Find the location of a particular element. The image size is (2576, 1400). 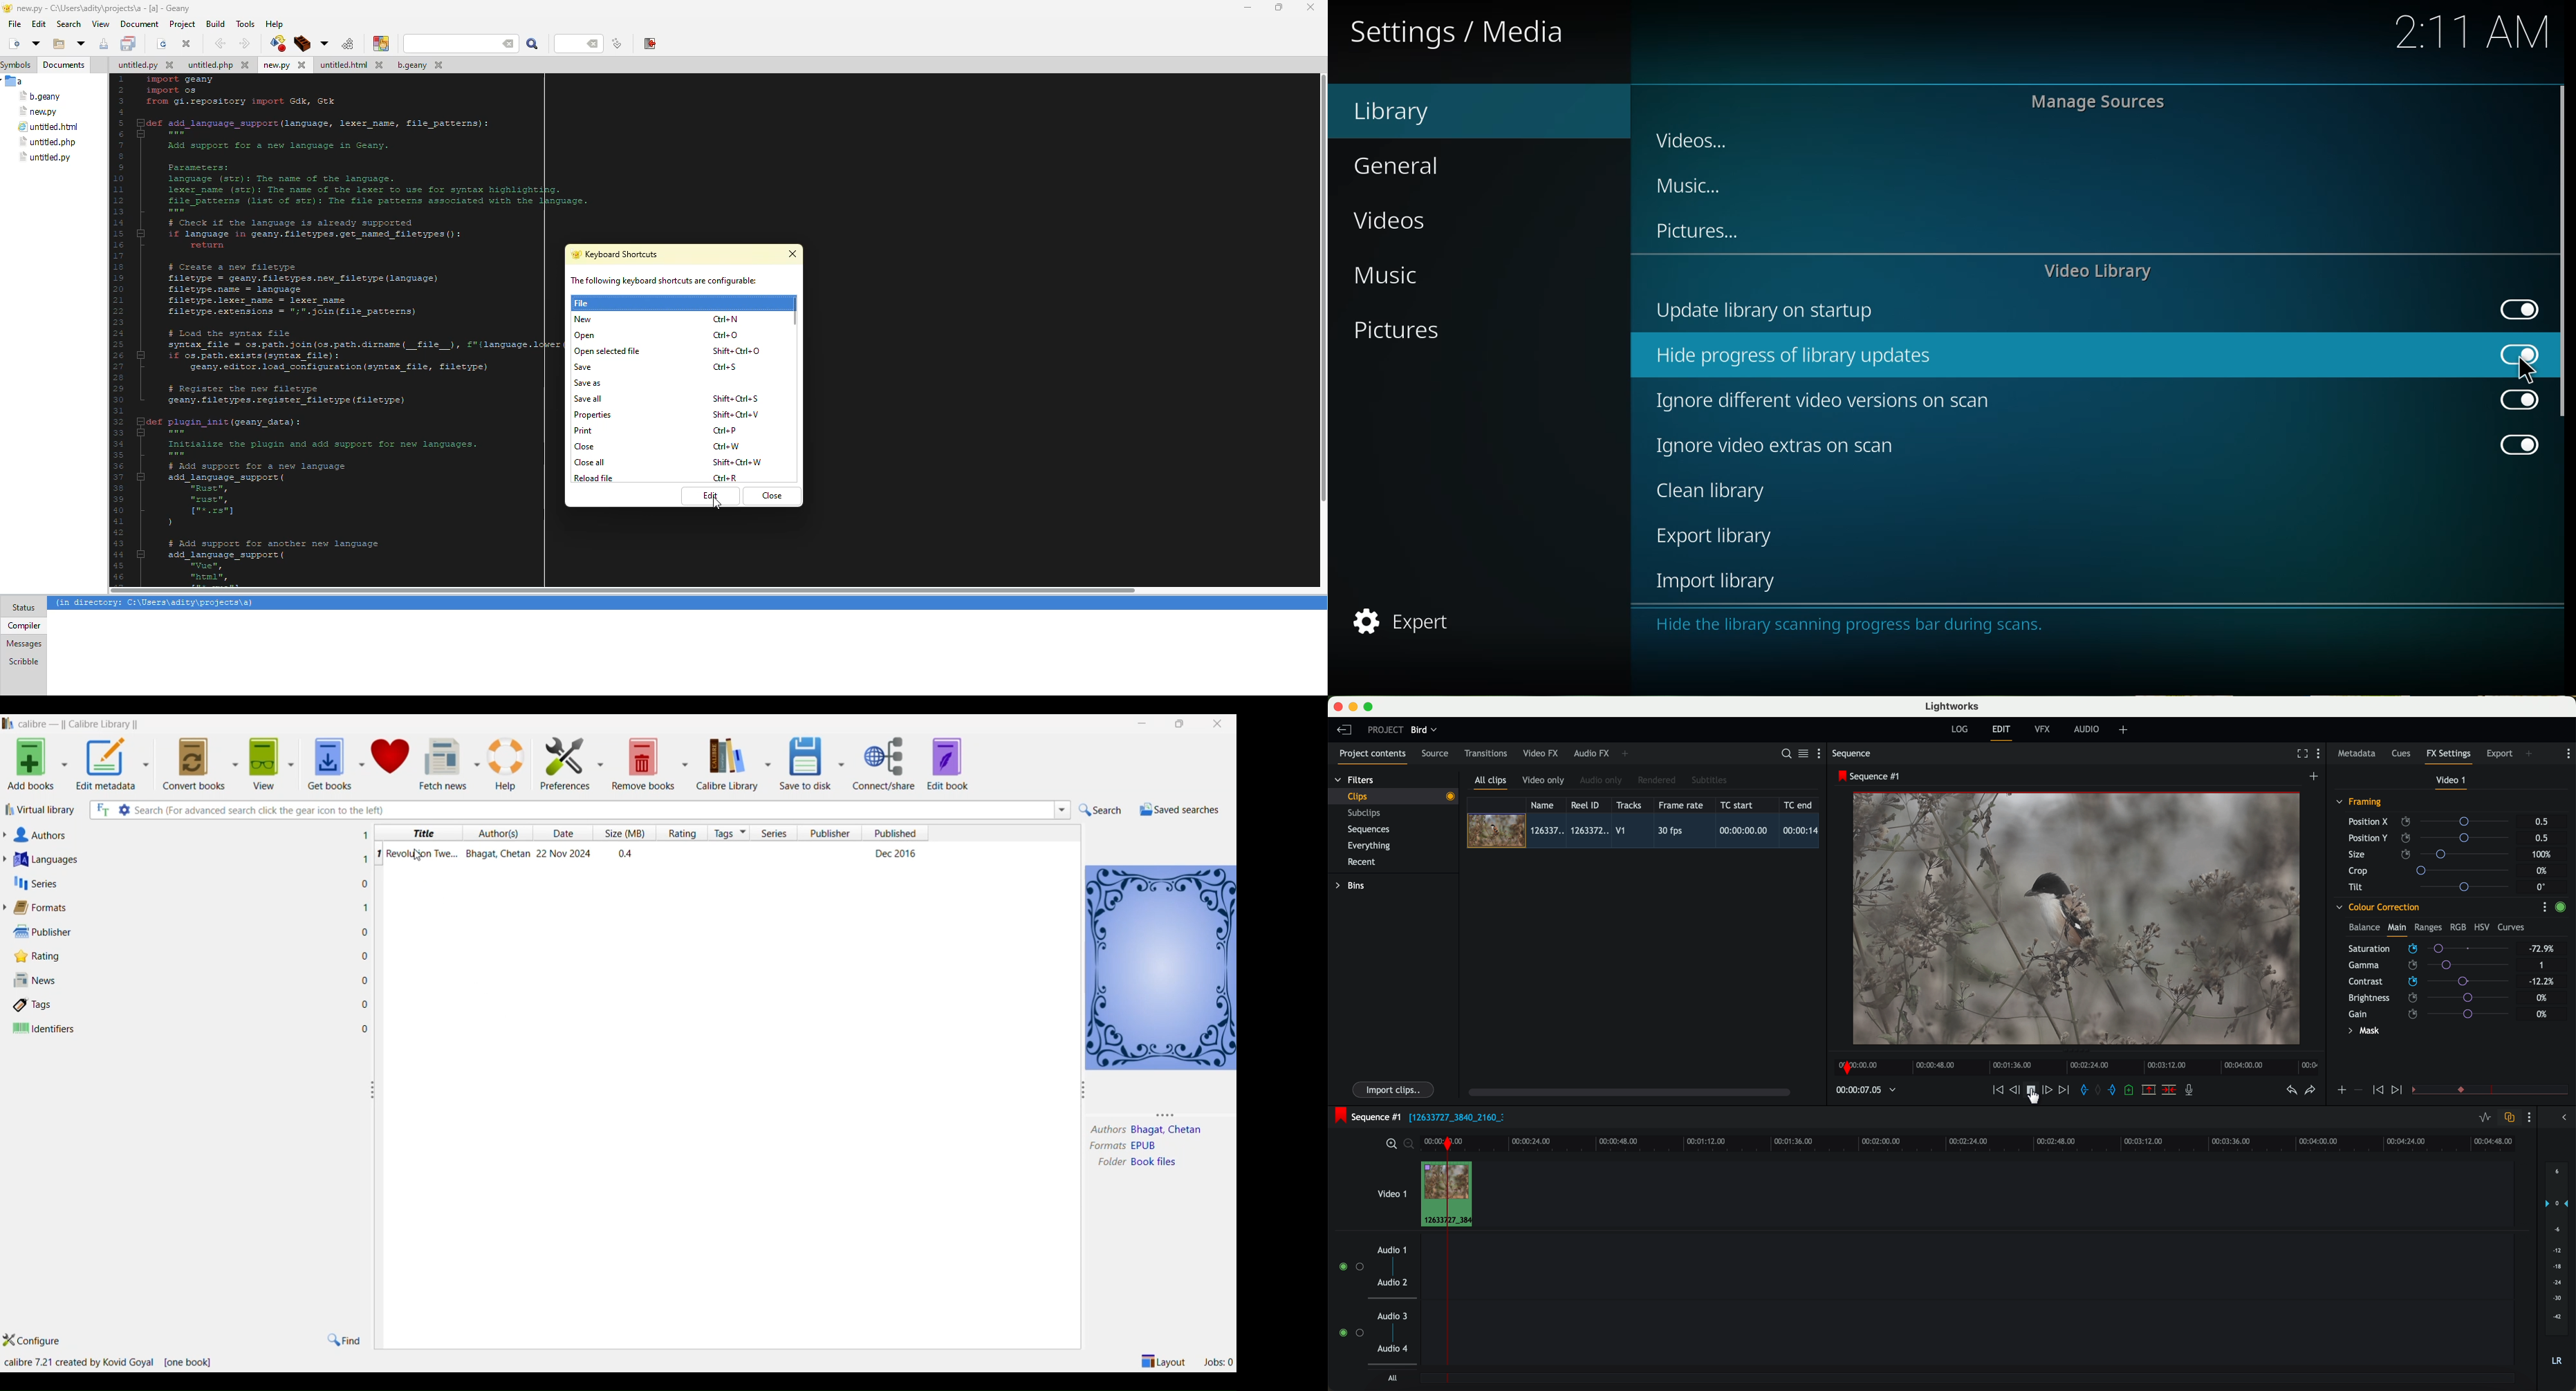

fetch news options dropdown button is located at coordinates (477, 764).